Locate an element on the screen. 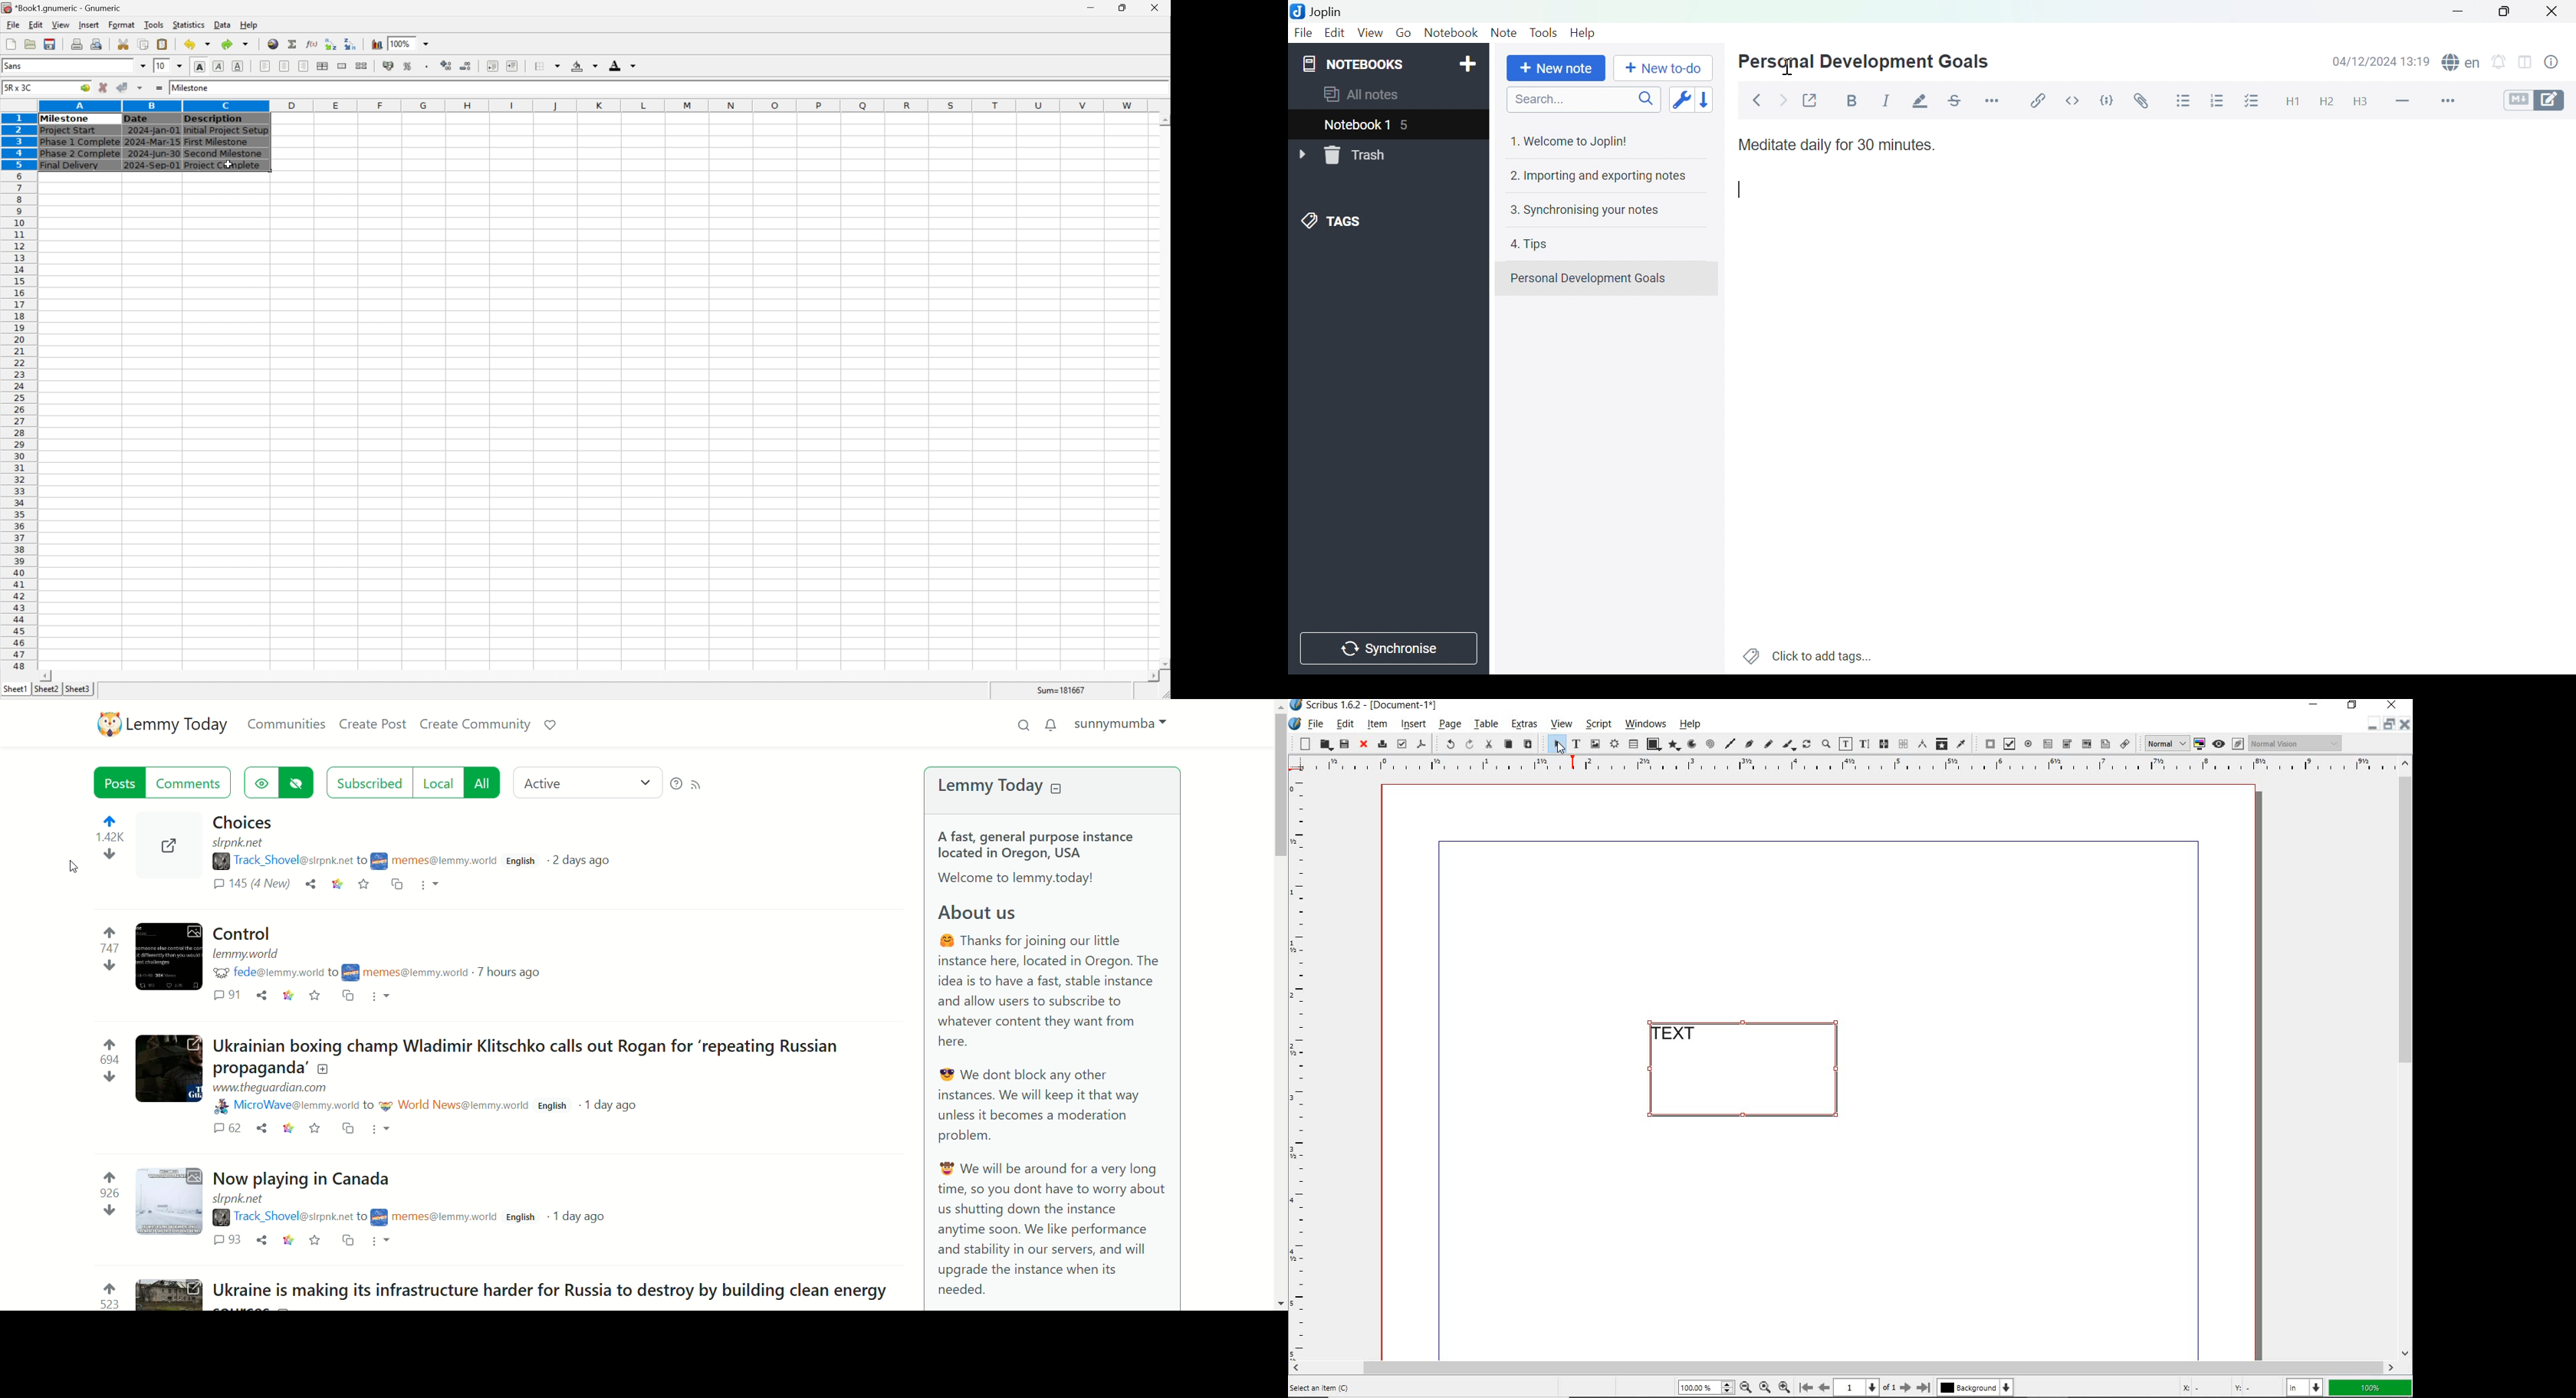 The width and height of the screenshot is (2576, 1400). 523 is located at coordinates (110, 1305).